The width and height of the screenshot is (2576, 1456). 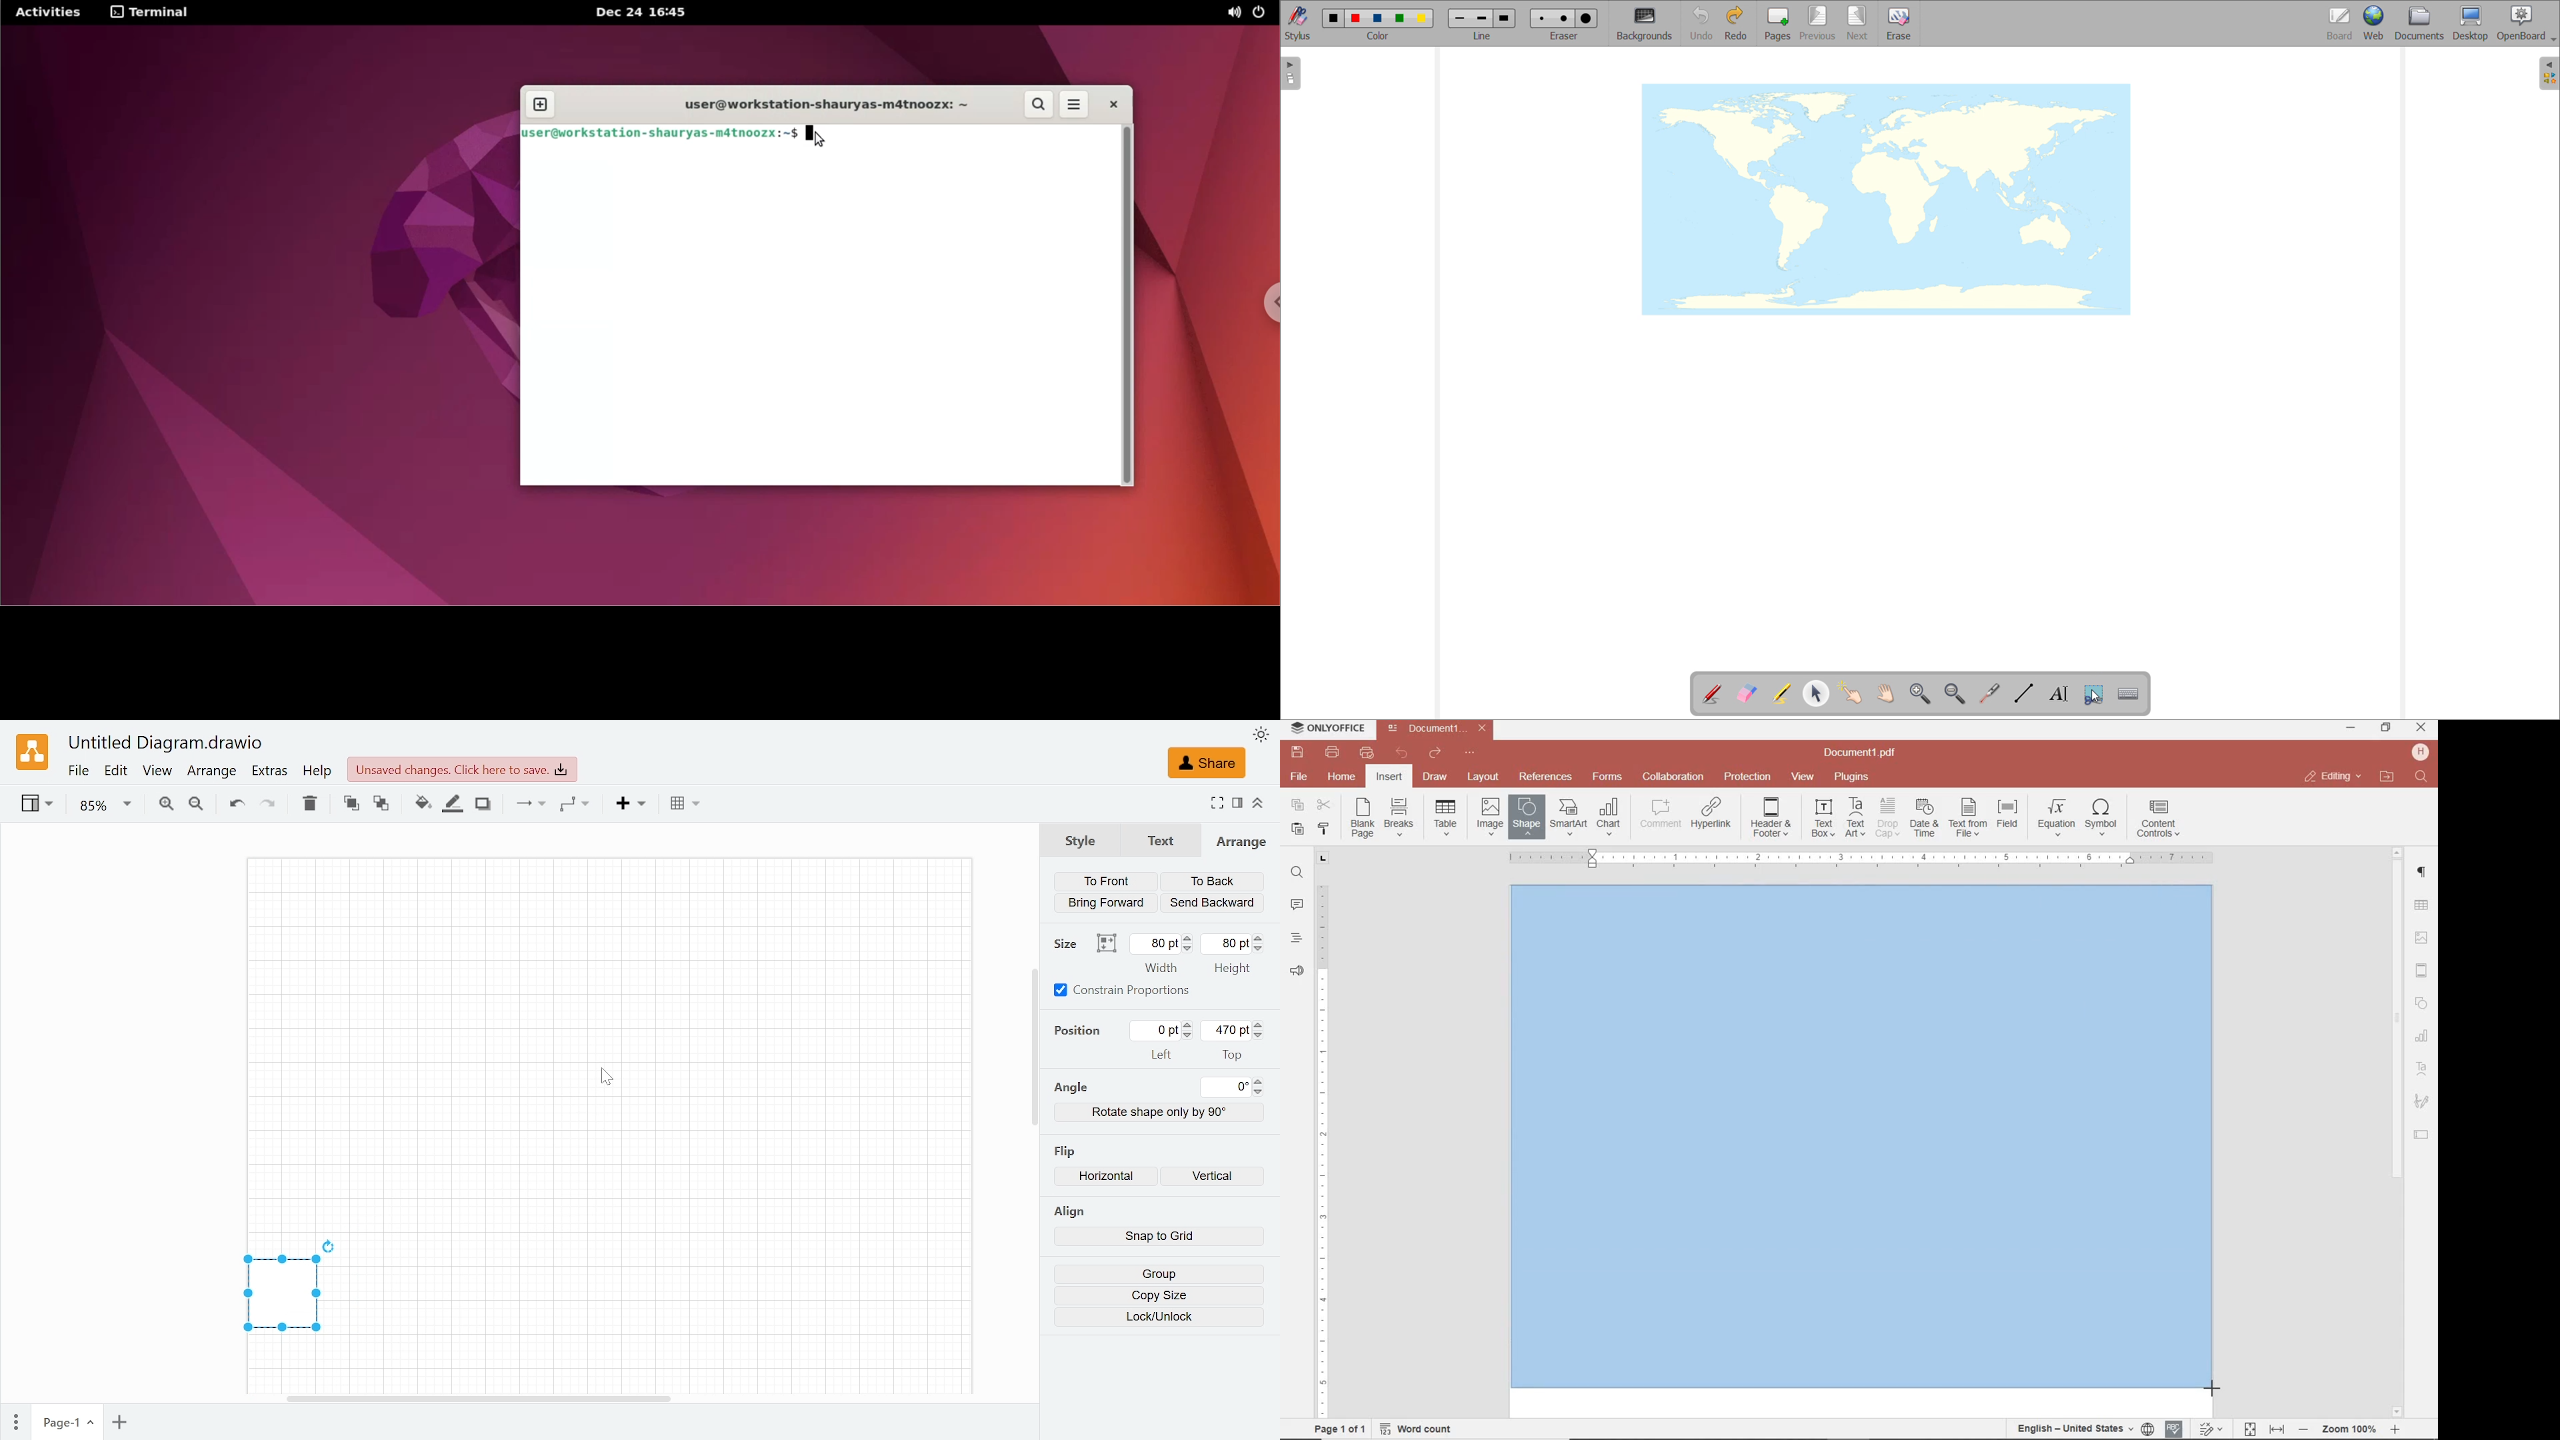 I want to click on Snap to grid, so click(x=1159, y=1238).